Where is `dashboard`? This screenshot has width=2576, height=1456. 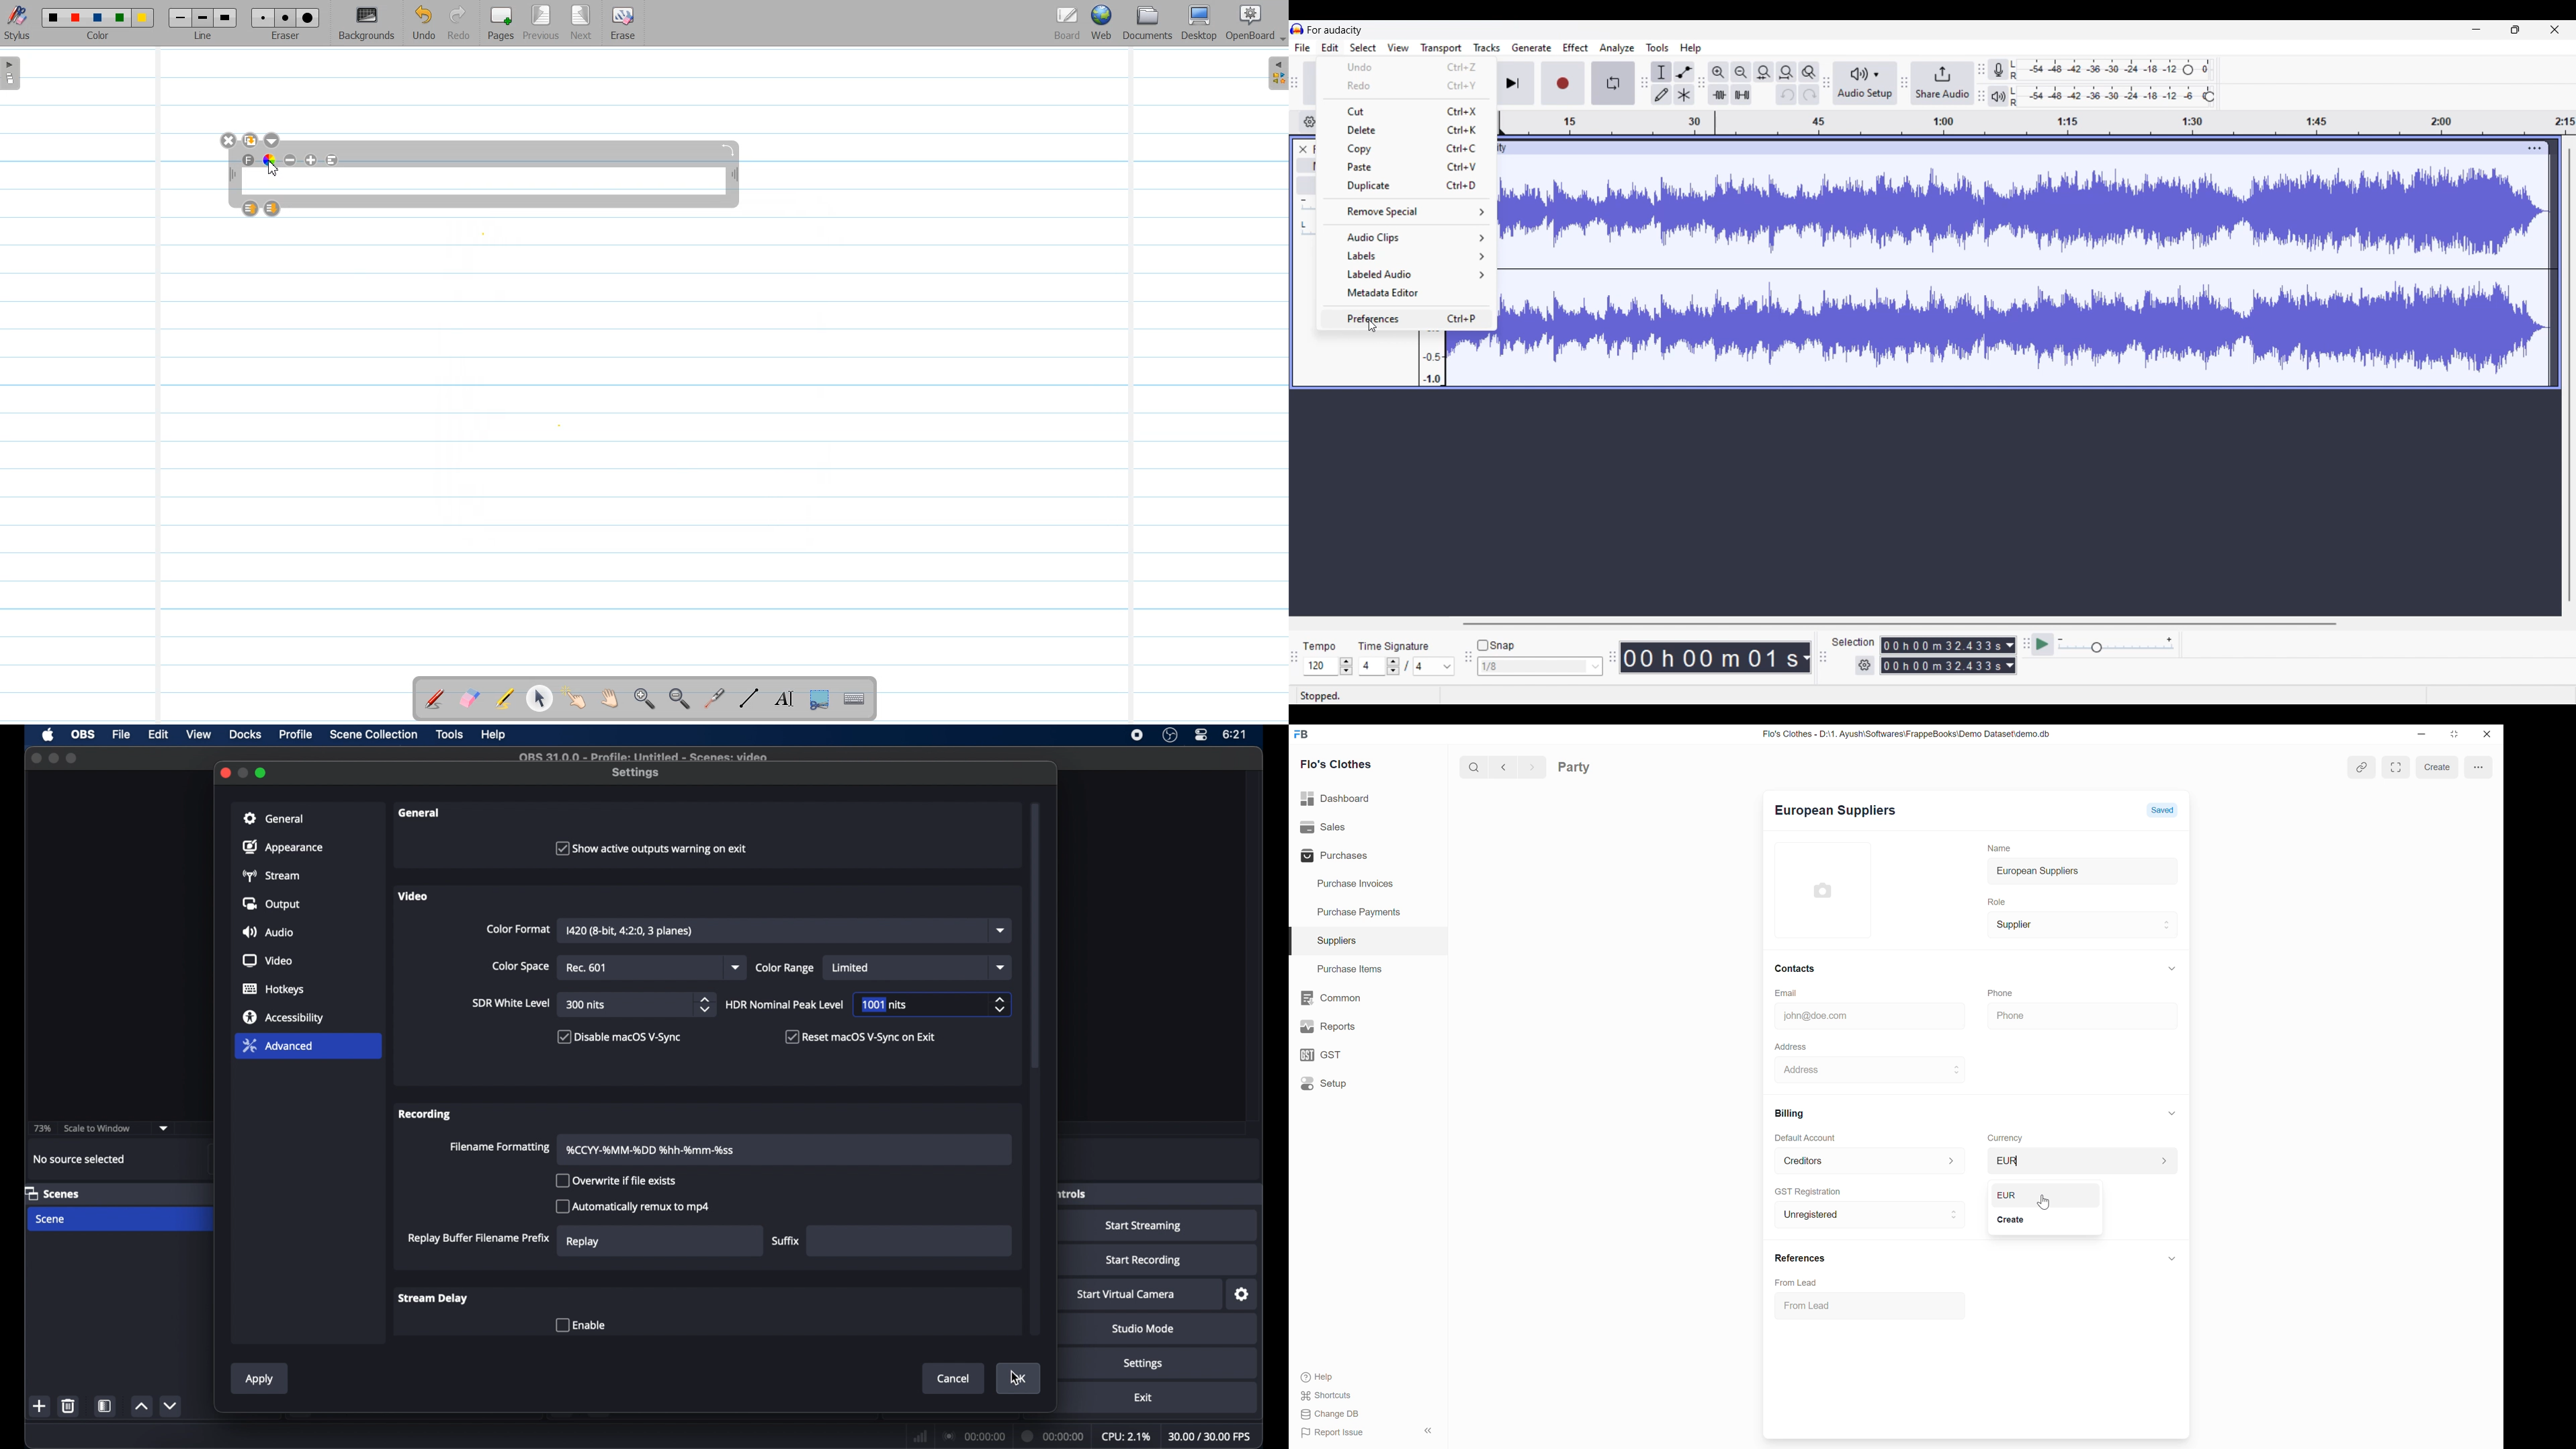
dashboard is located at coordinates (1337, 799).